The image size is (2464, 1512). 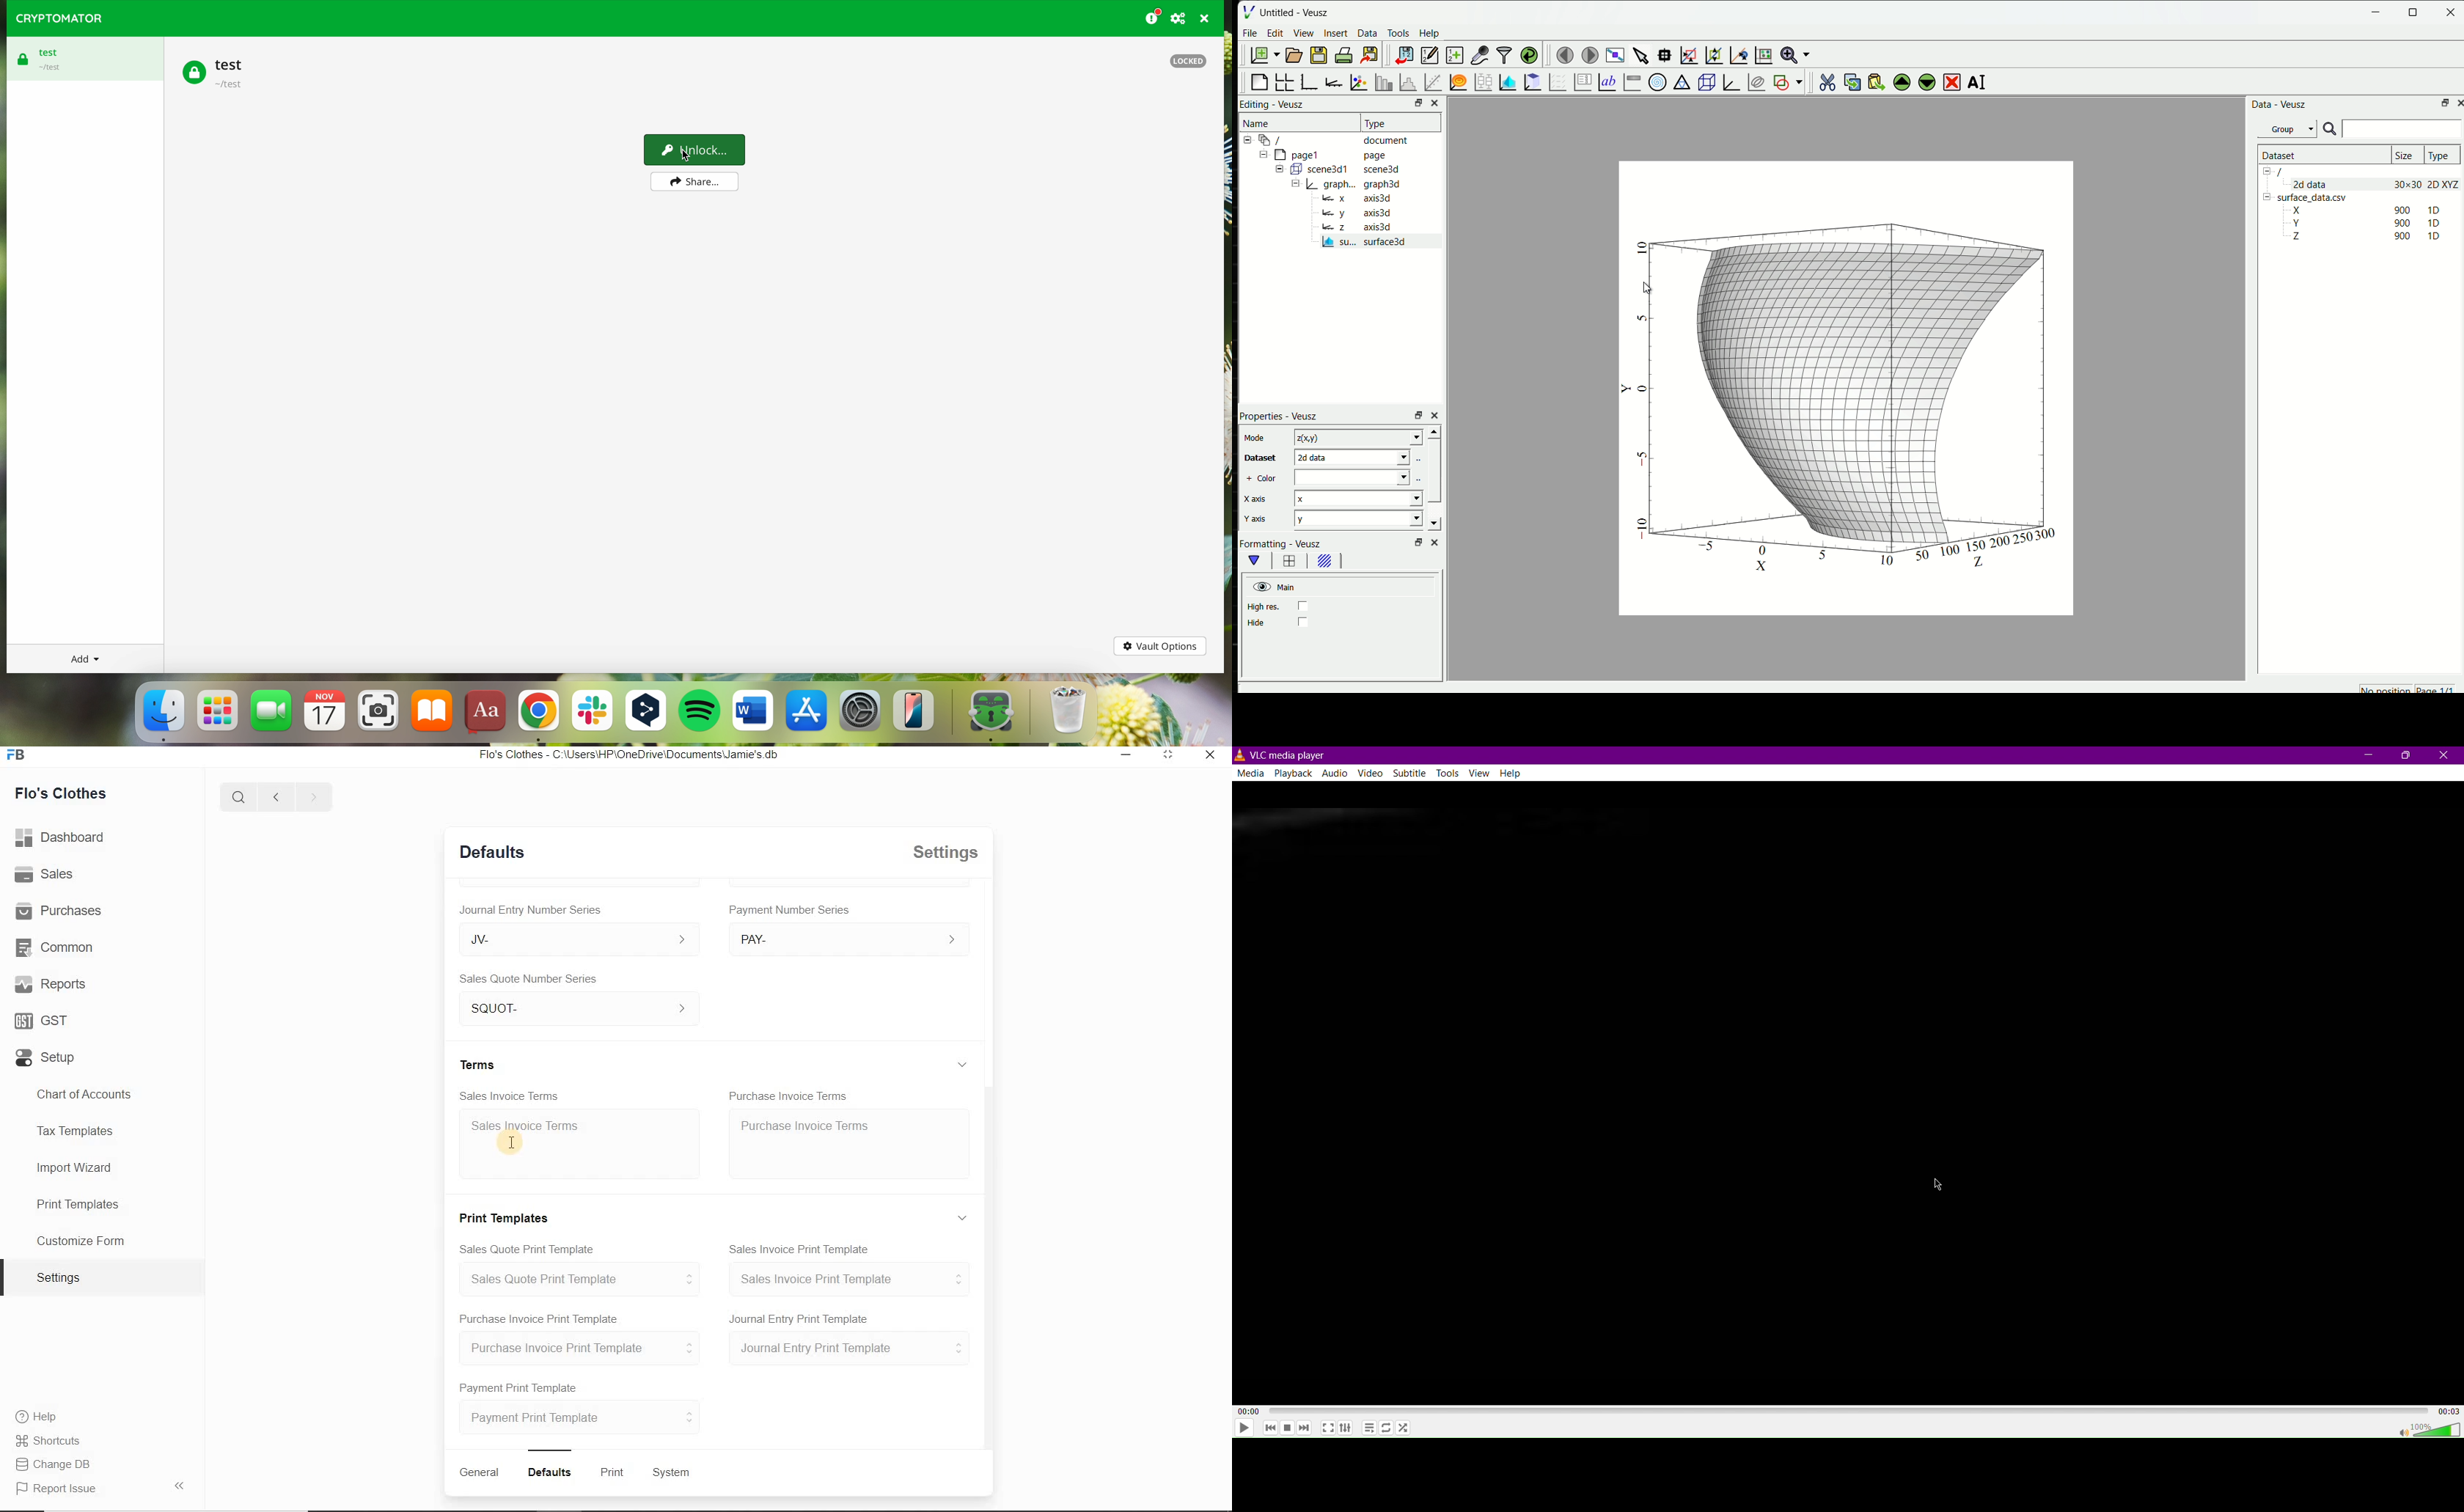 What do you see at coordinates (572, 939) in the screenshot?
I see `JV` at bounding box center [572, 939].